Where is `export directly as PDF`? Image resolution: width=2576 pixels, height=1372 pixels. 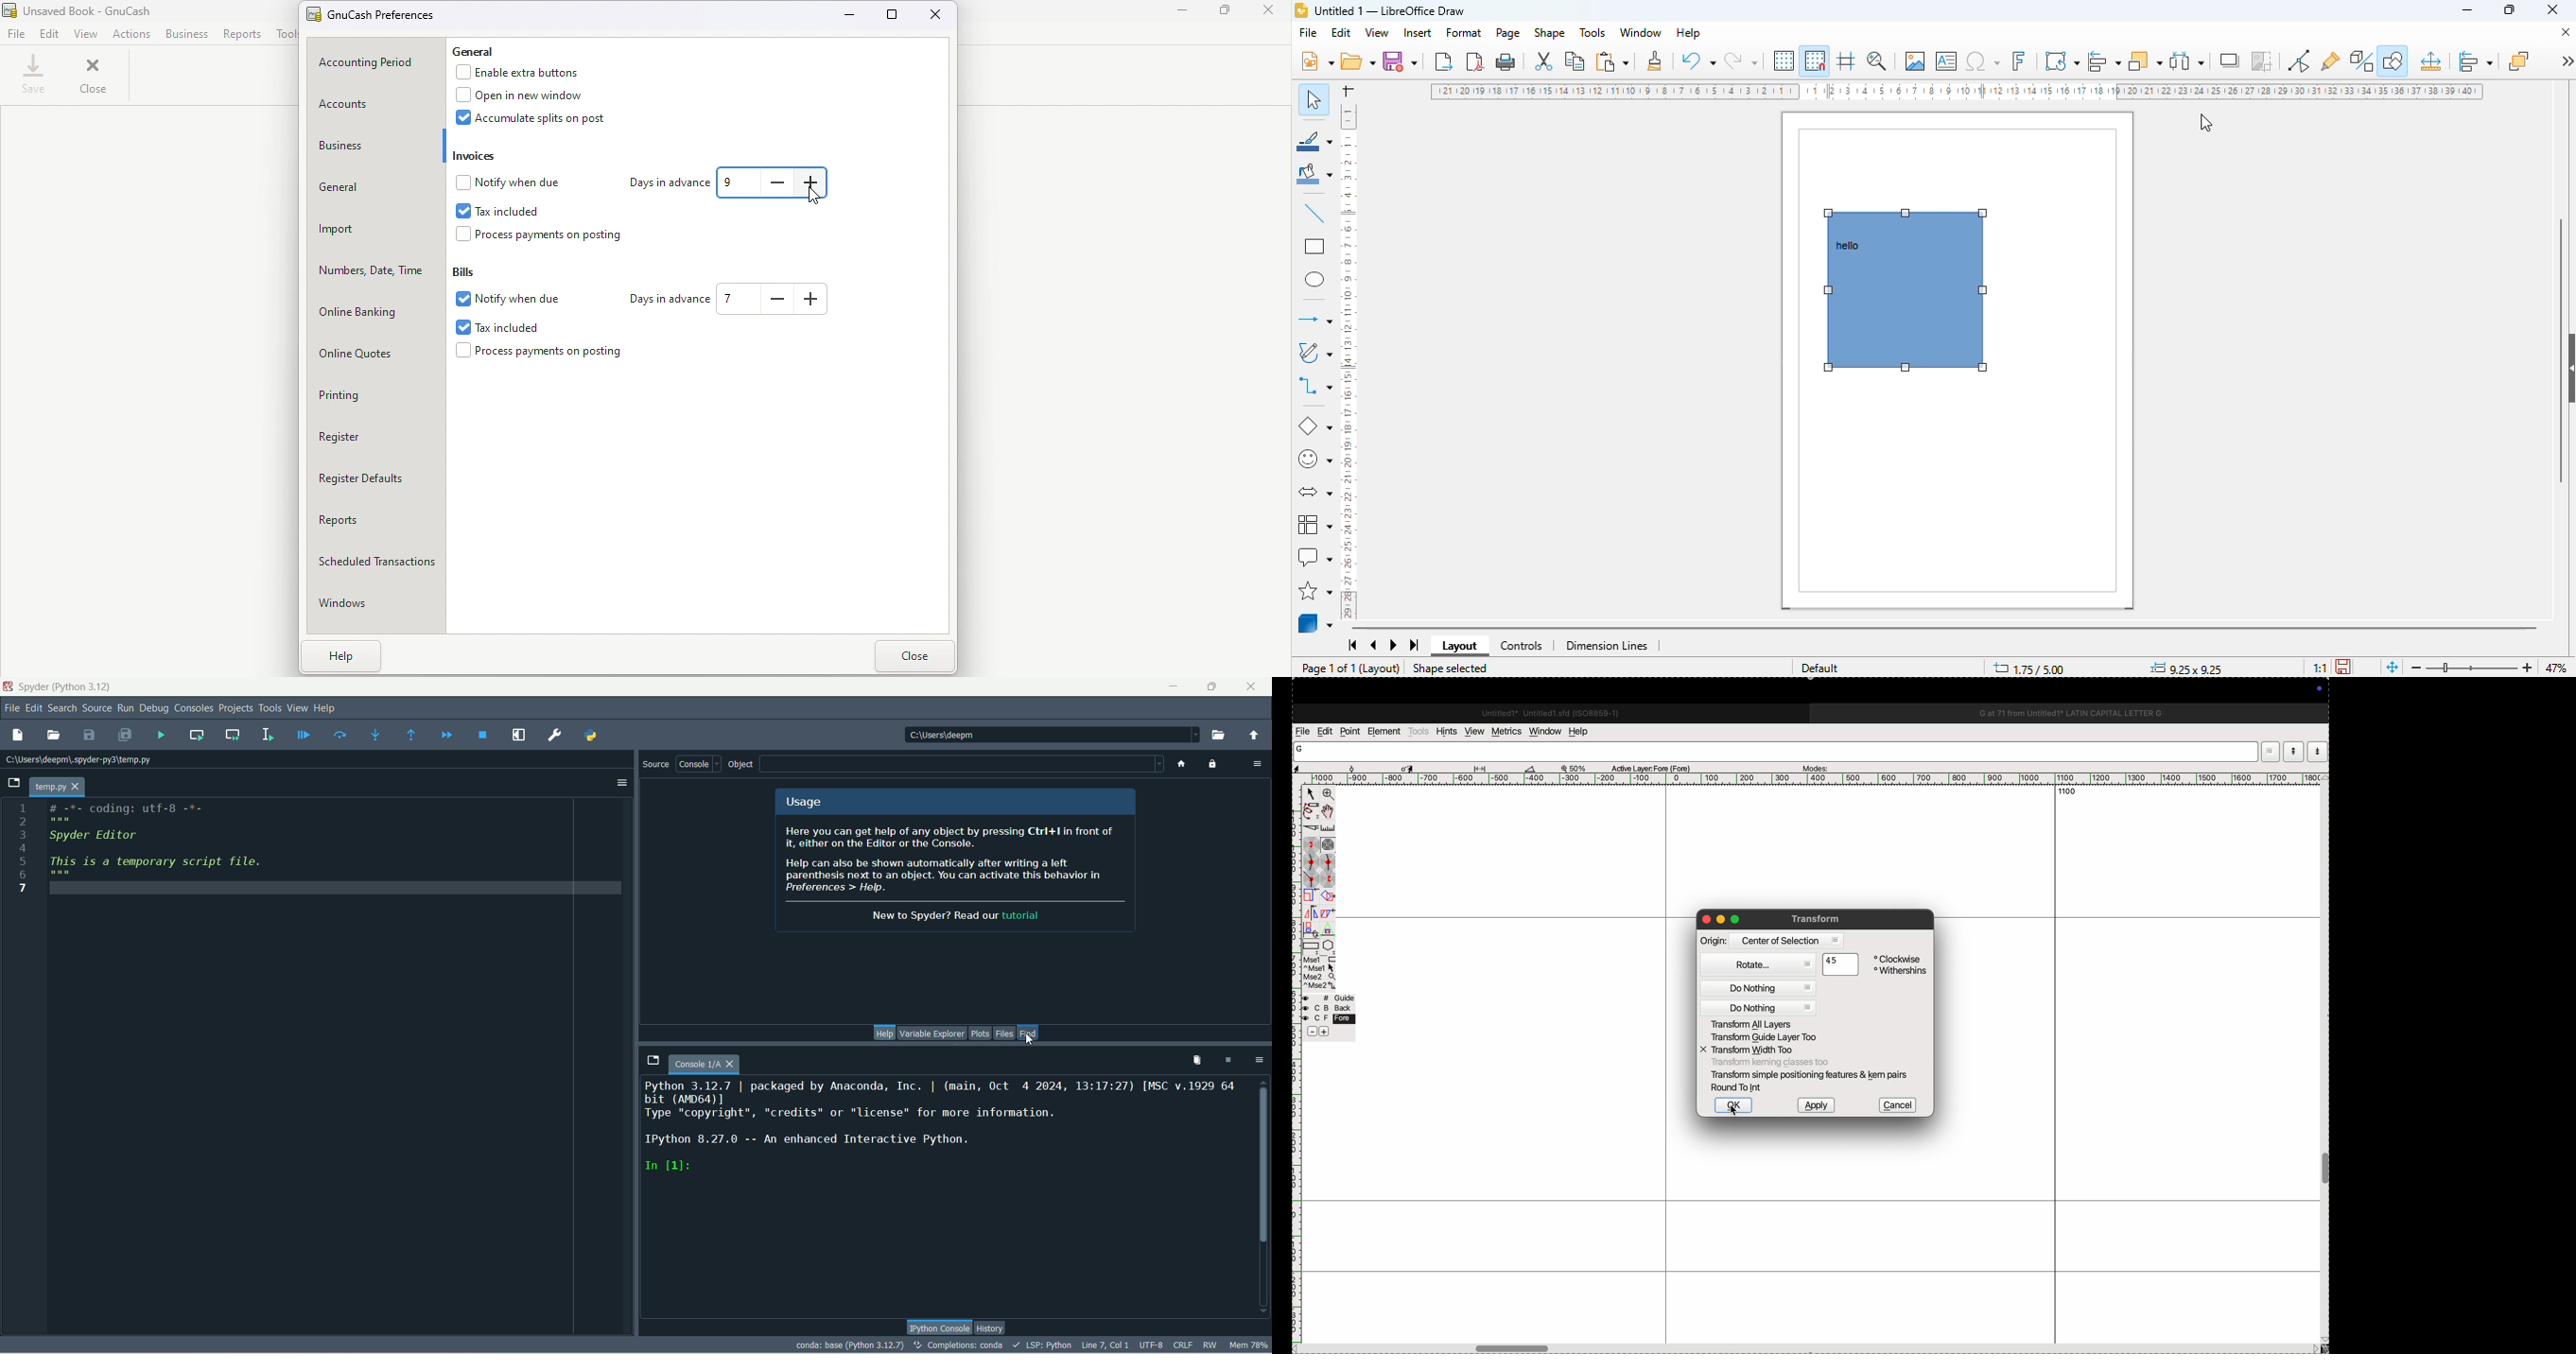 export directly as PDF is located at coordinates (1476, 61).